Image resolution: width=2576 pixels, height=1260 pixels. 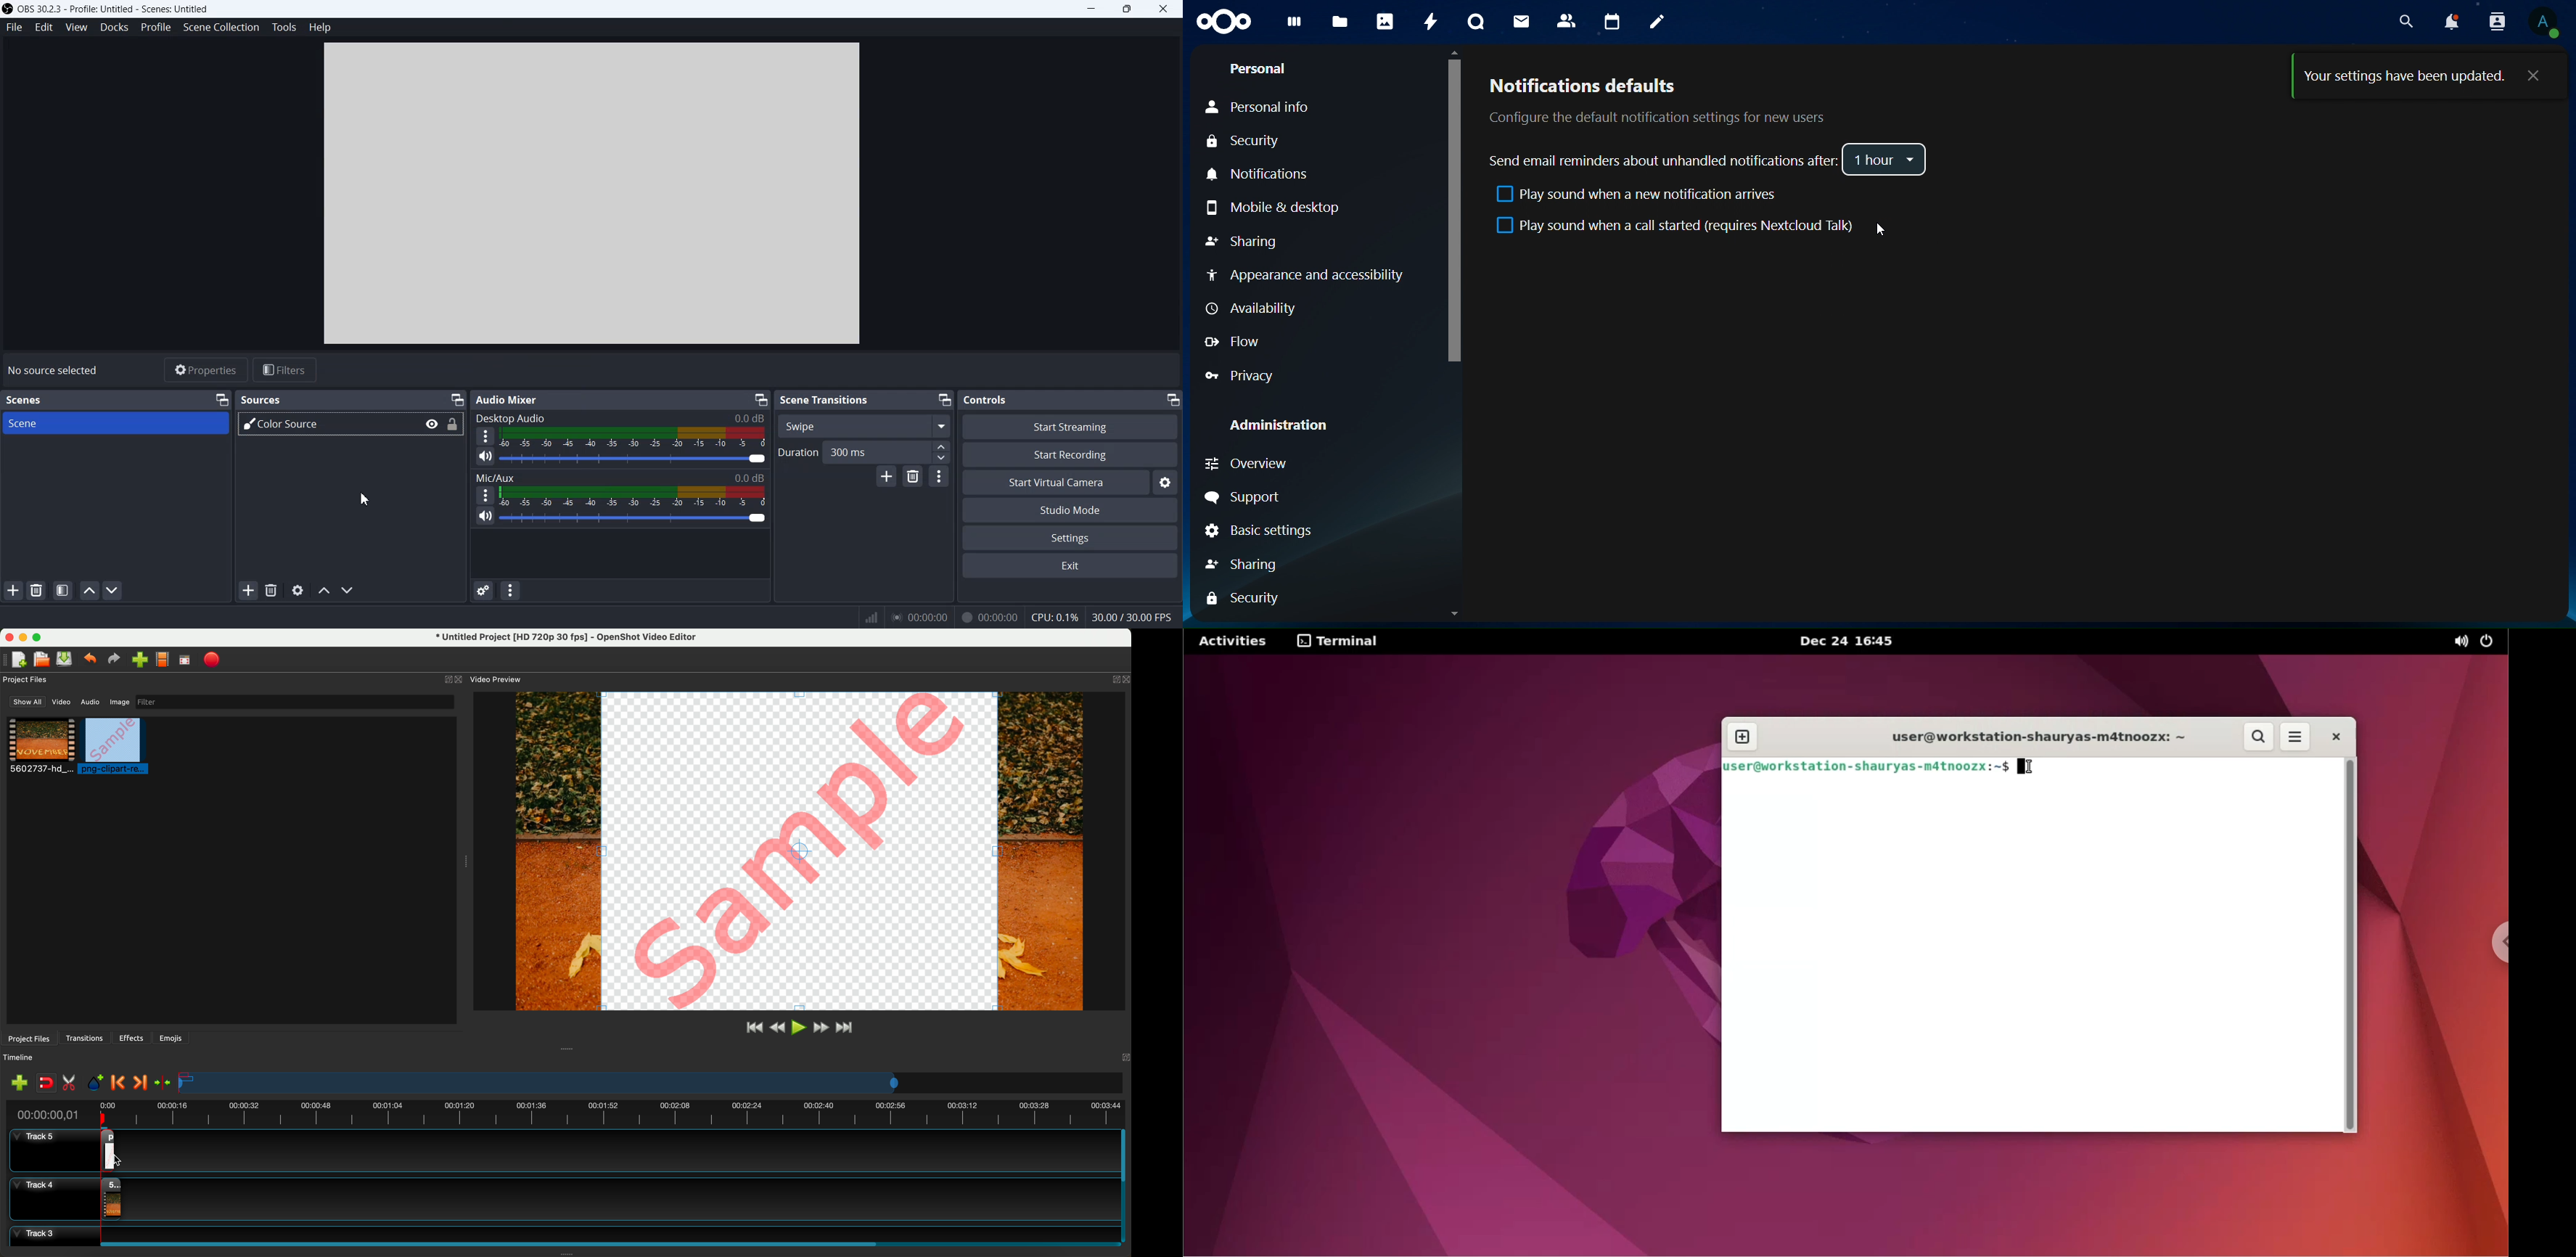 I want to click on Open Scene Filters, so click(x=62, y=590).